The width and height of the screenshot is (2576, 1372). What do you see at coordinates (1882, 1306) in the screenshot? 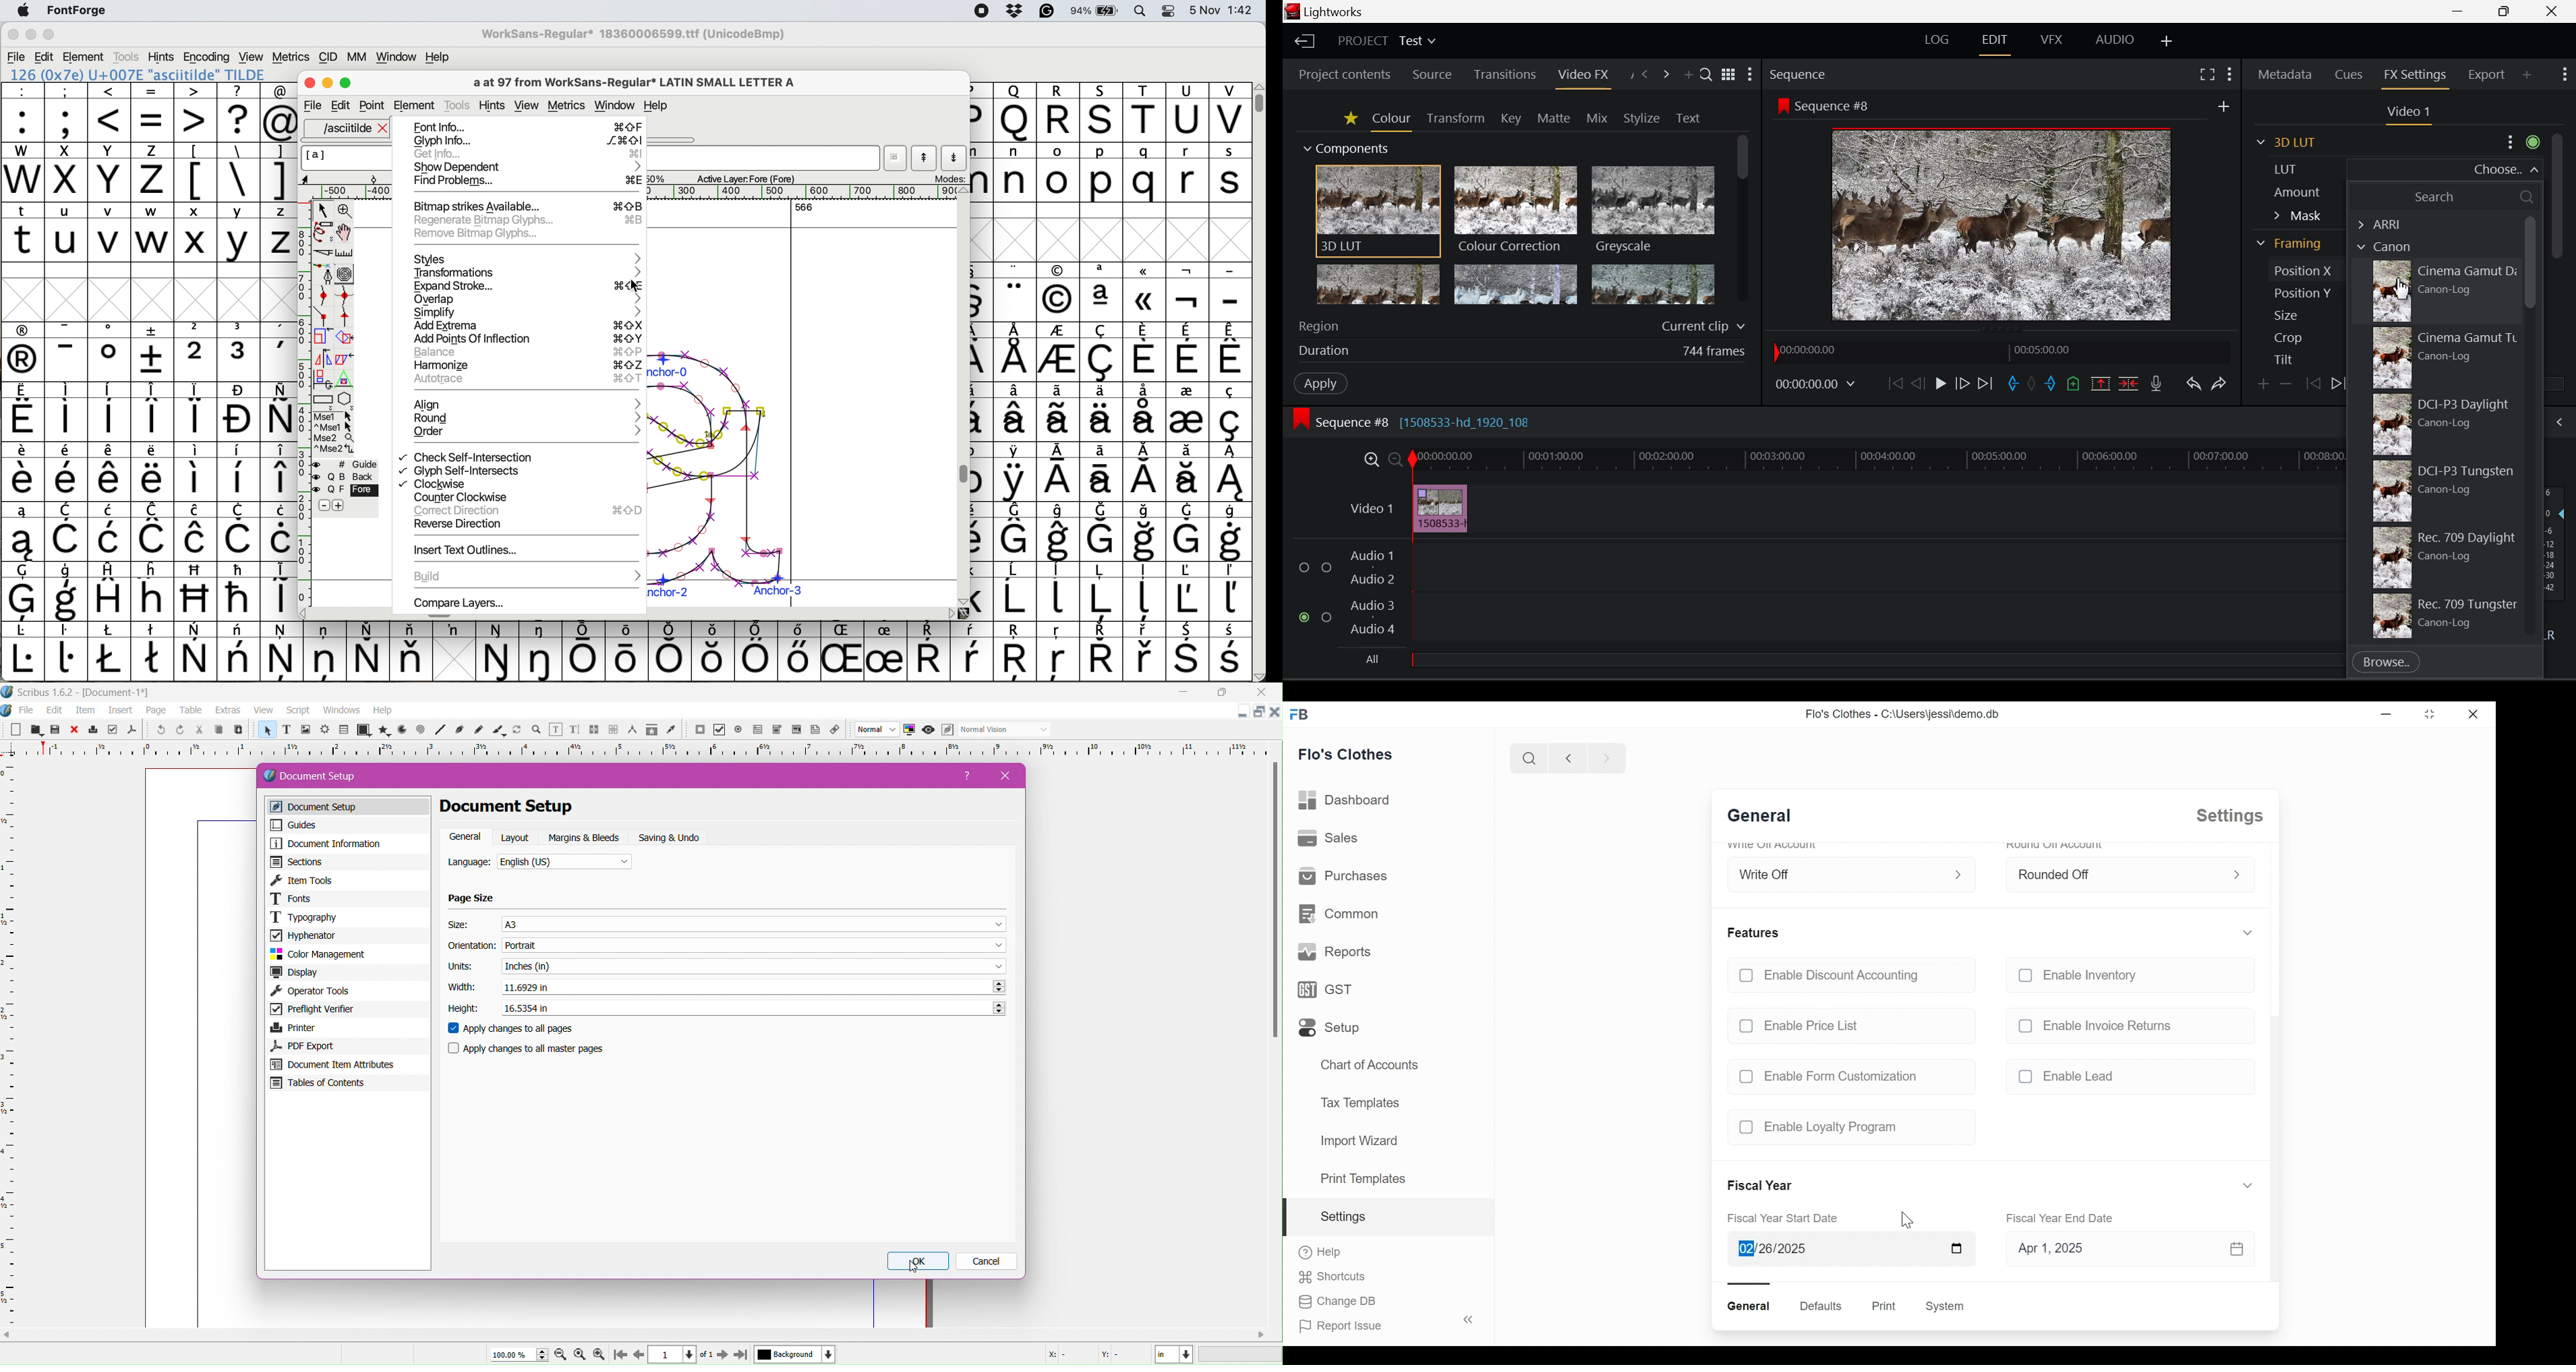
I see `Print` at bounding box center [1882, 1306].